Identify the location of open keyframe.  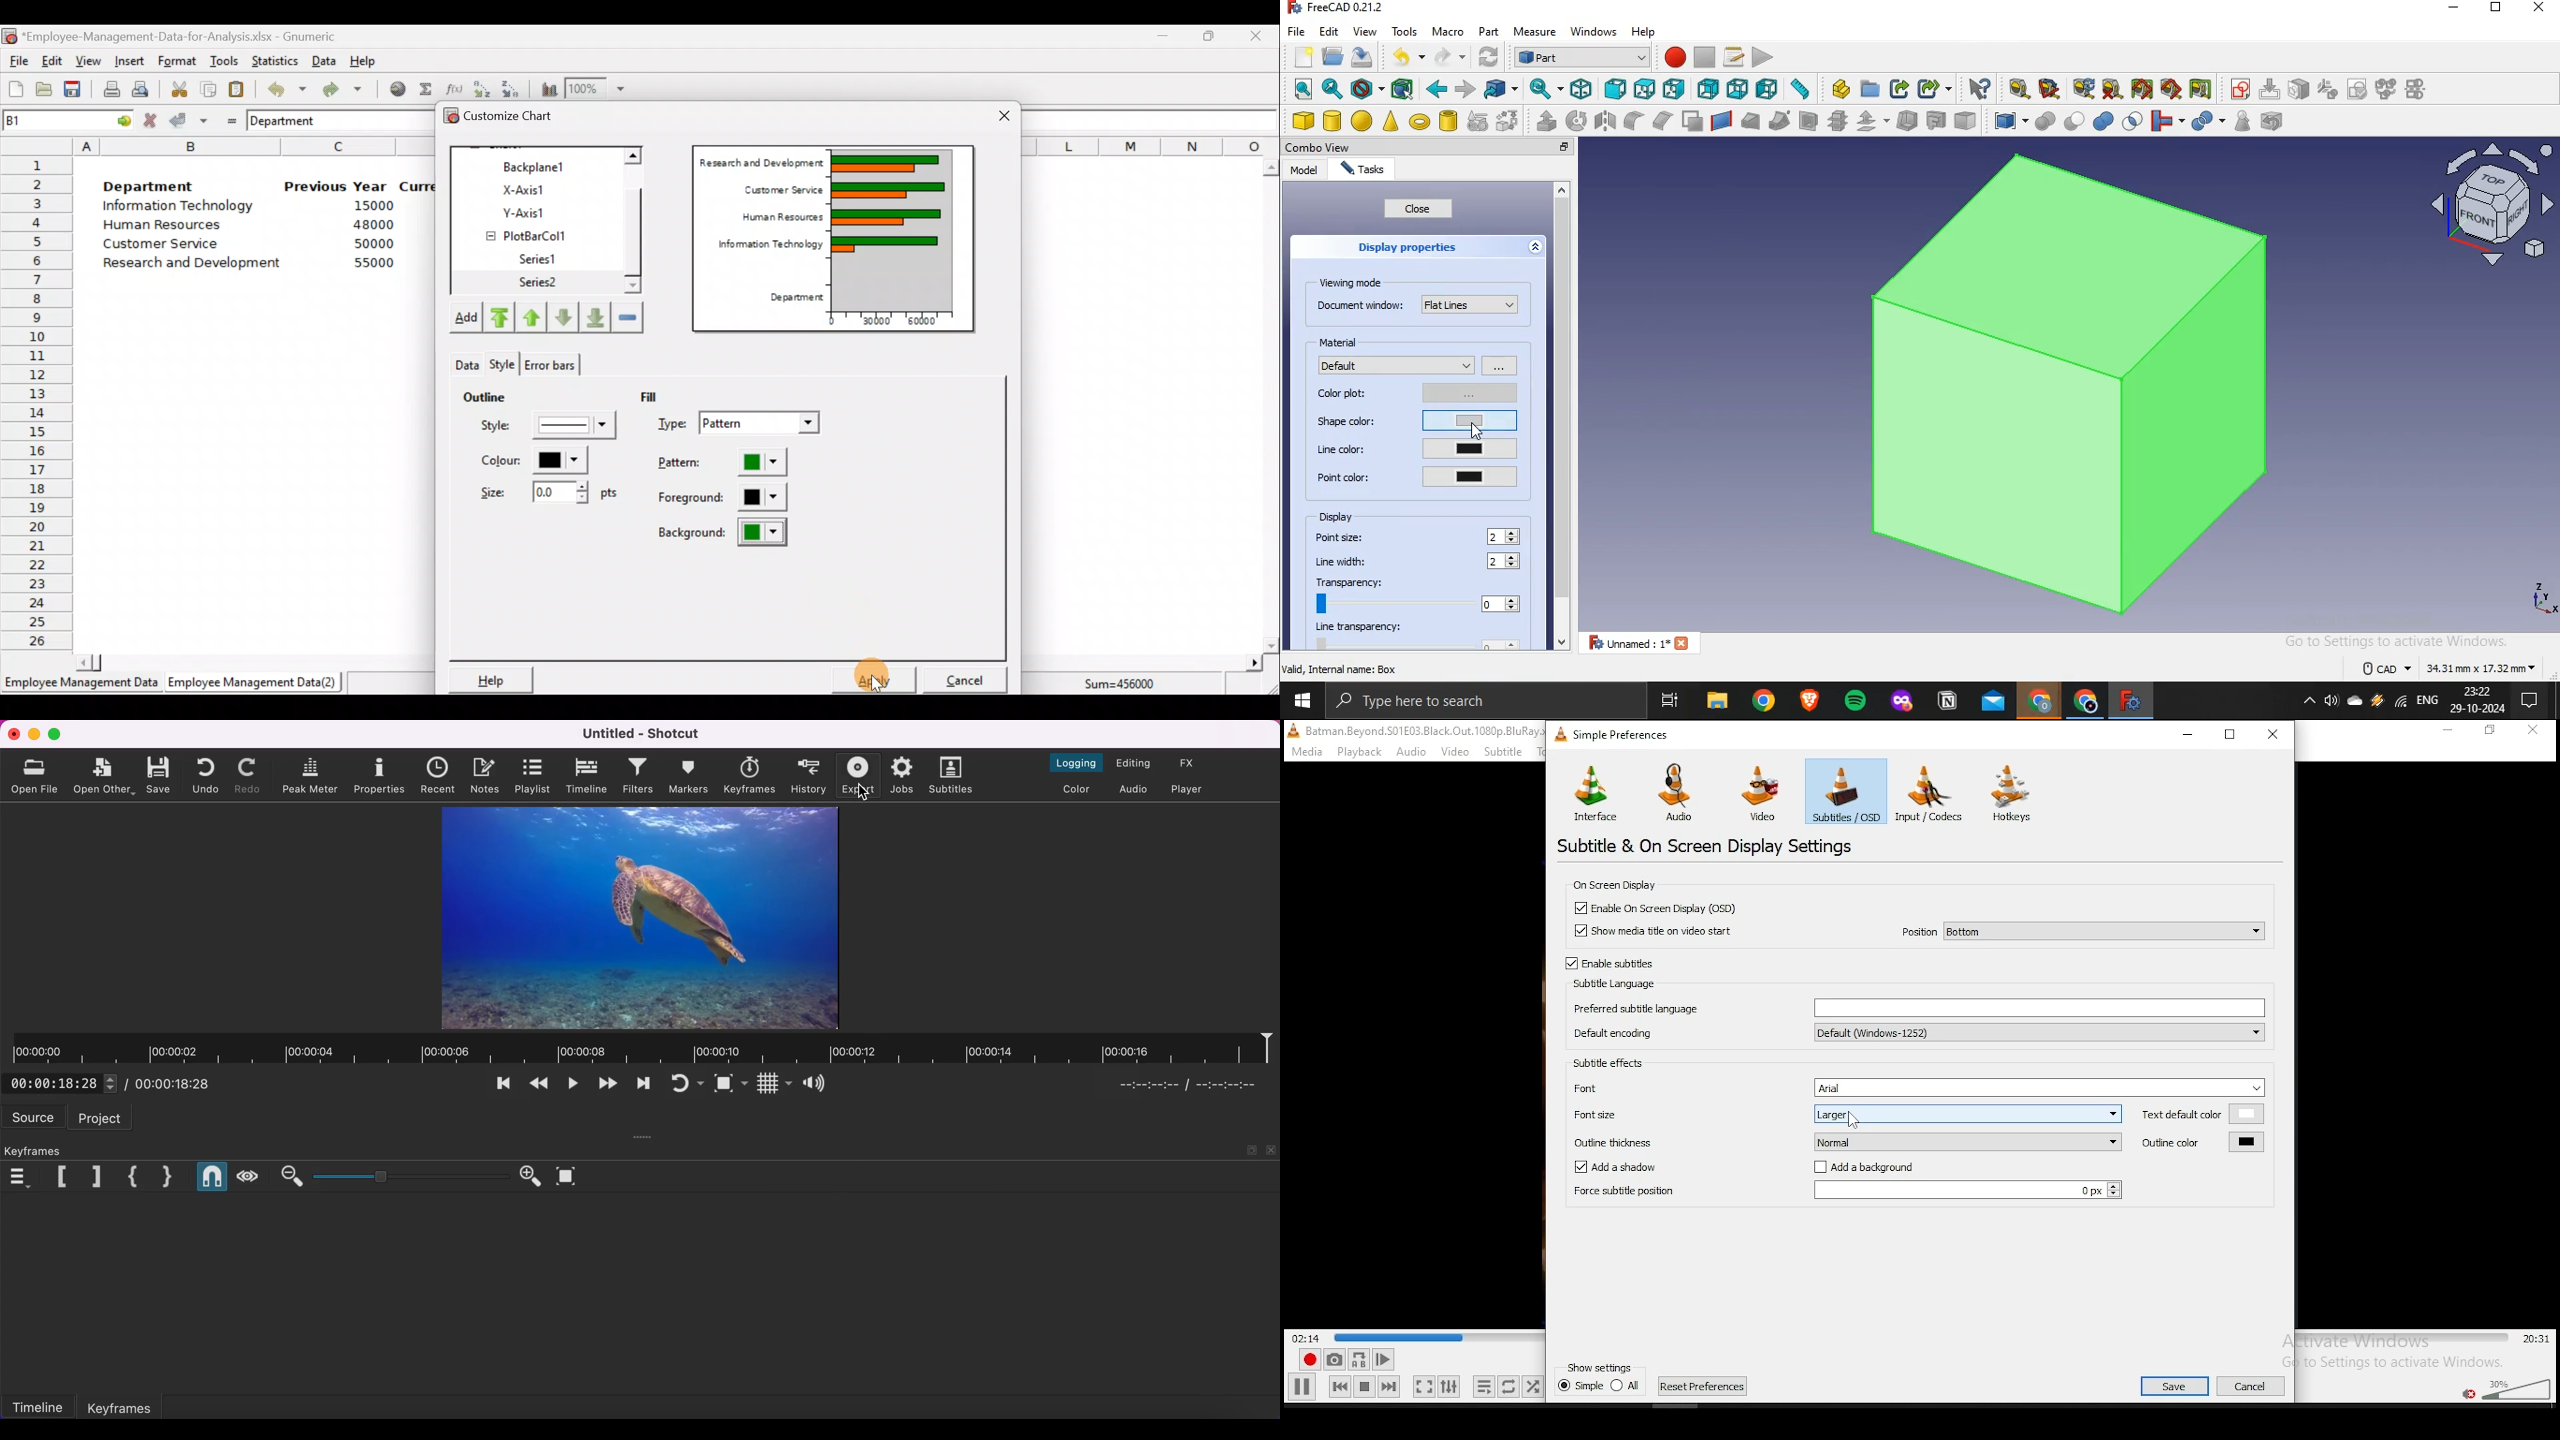
(128, 1176).